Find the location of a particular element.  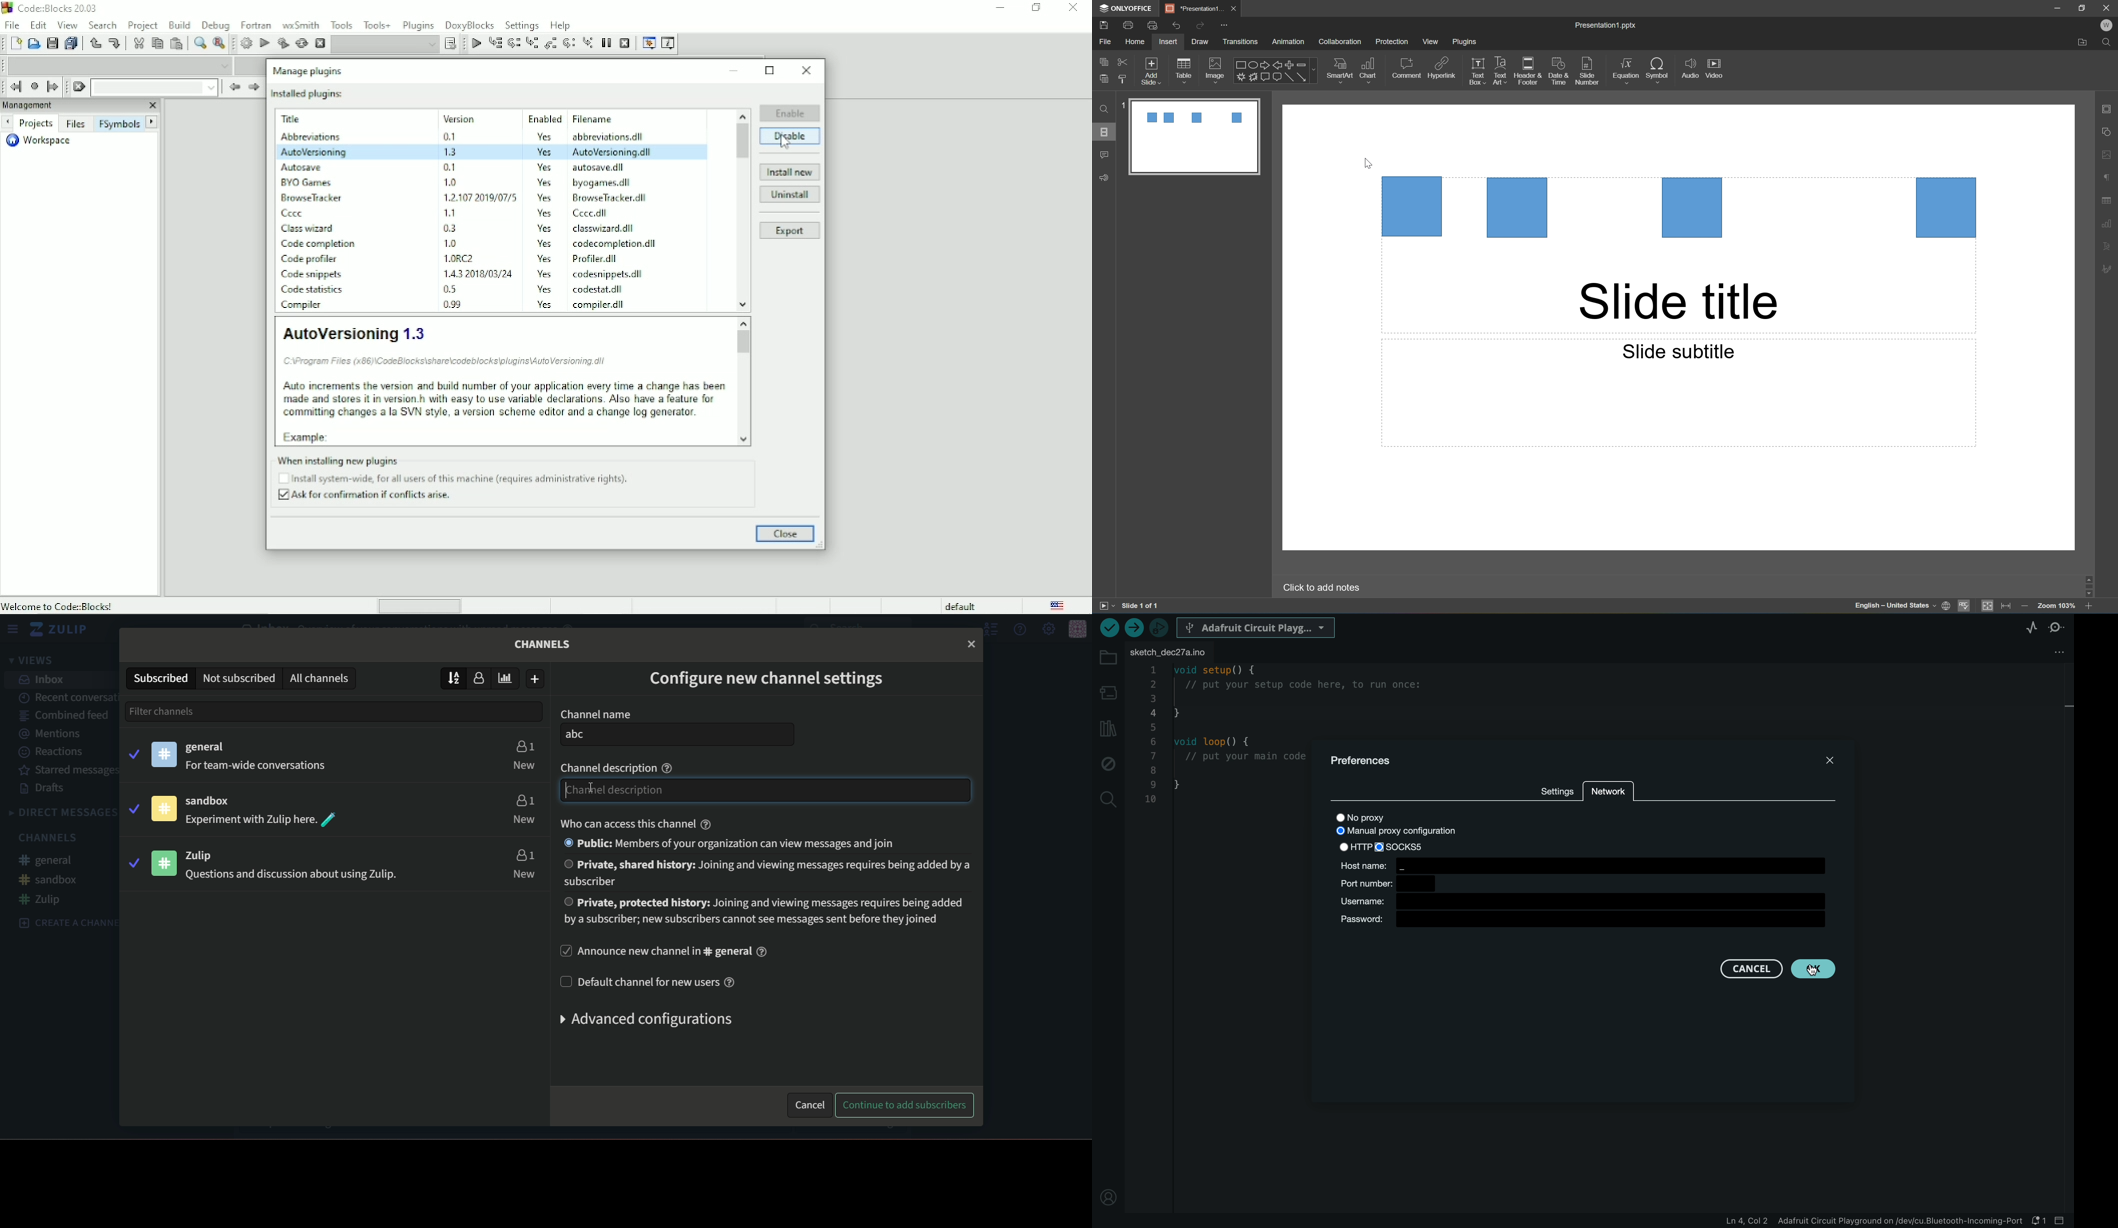

Jump back is located at coordinates (13, 87).